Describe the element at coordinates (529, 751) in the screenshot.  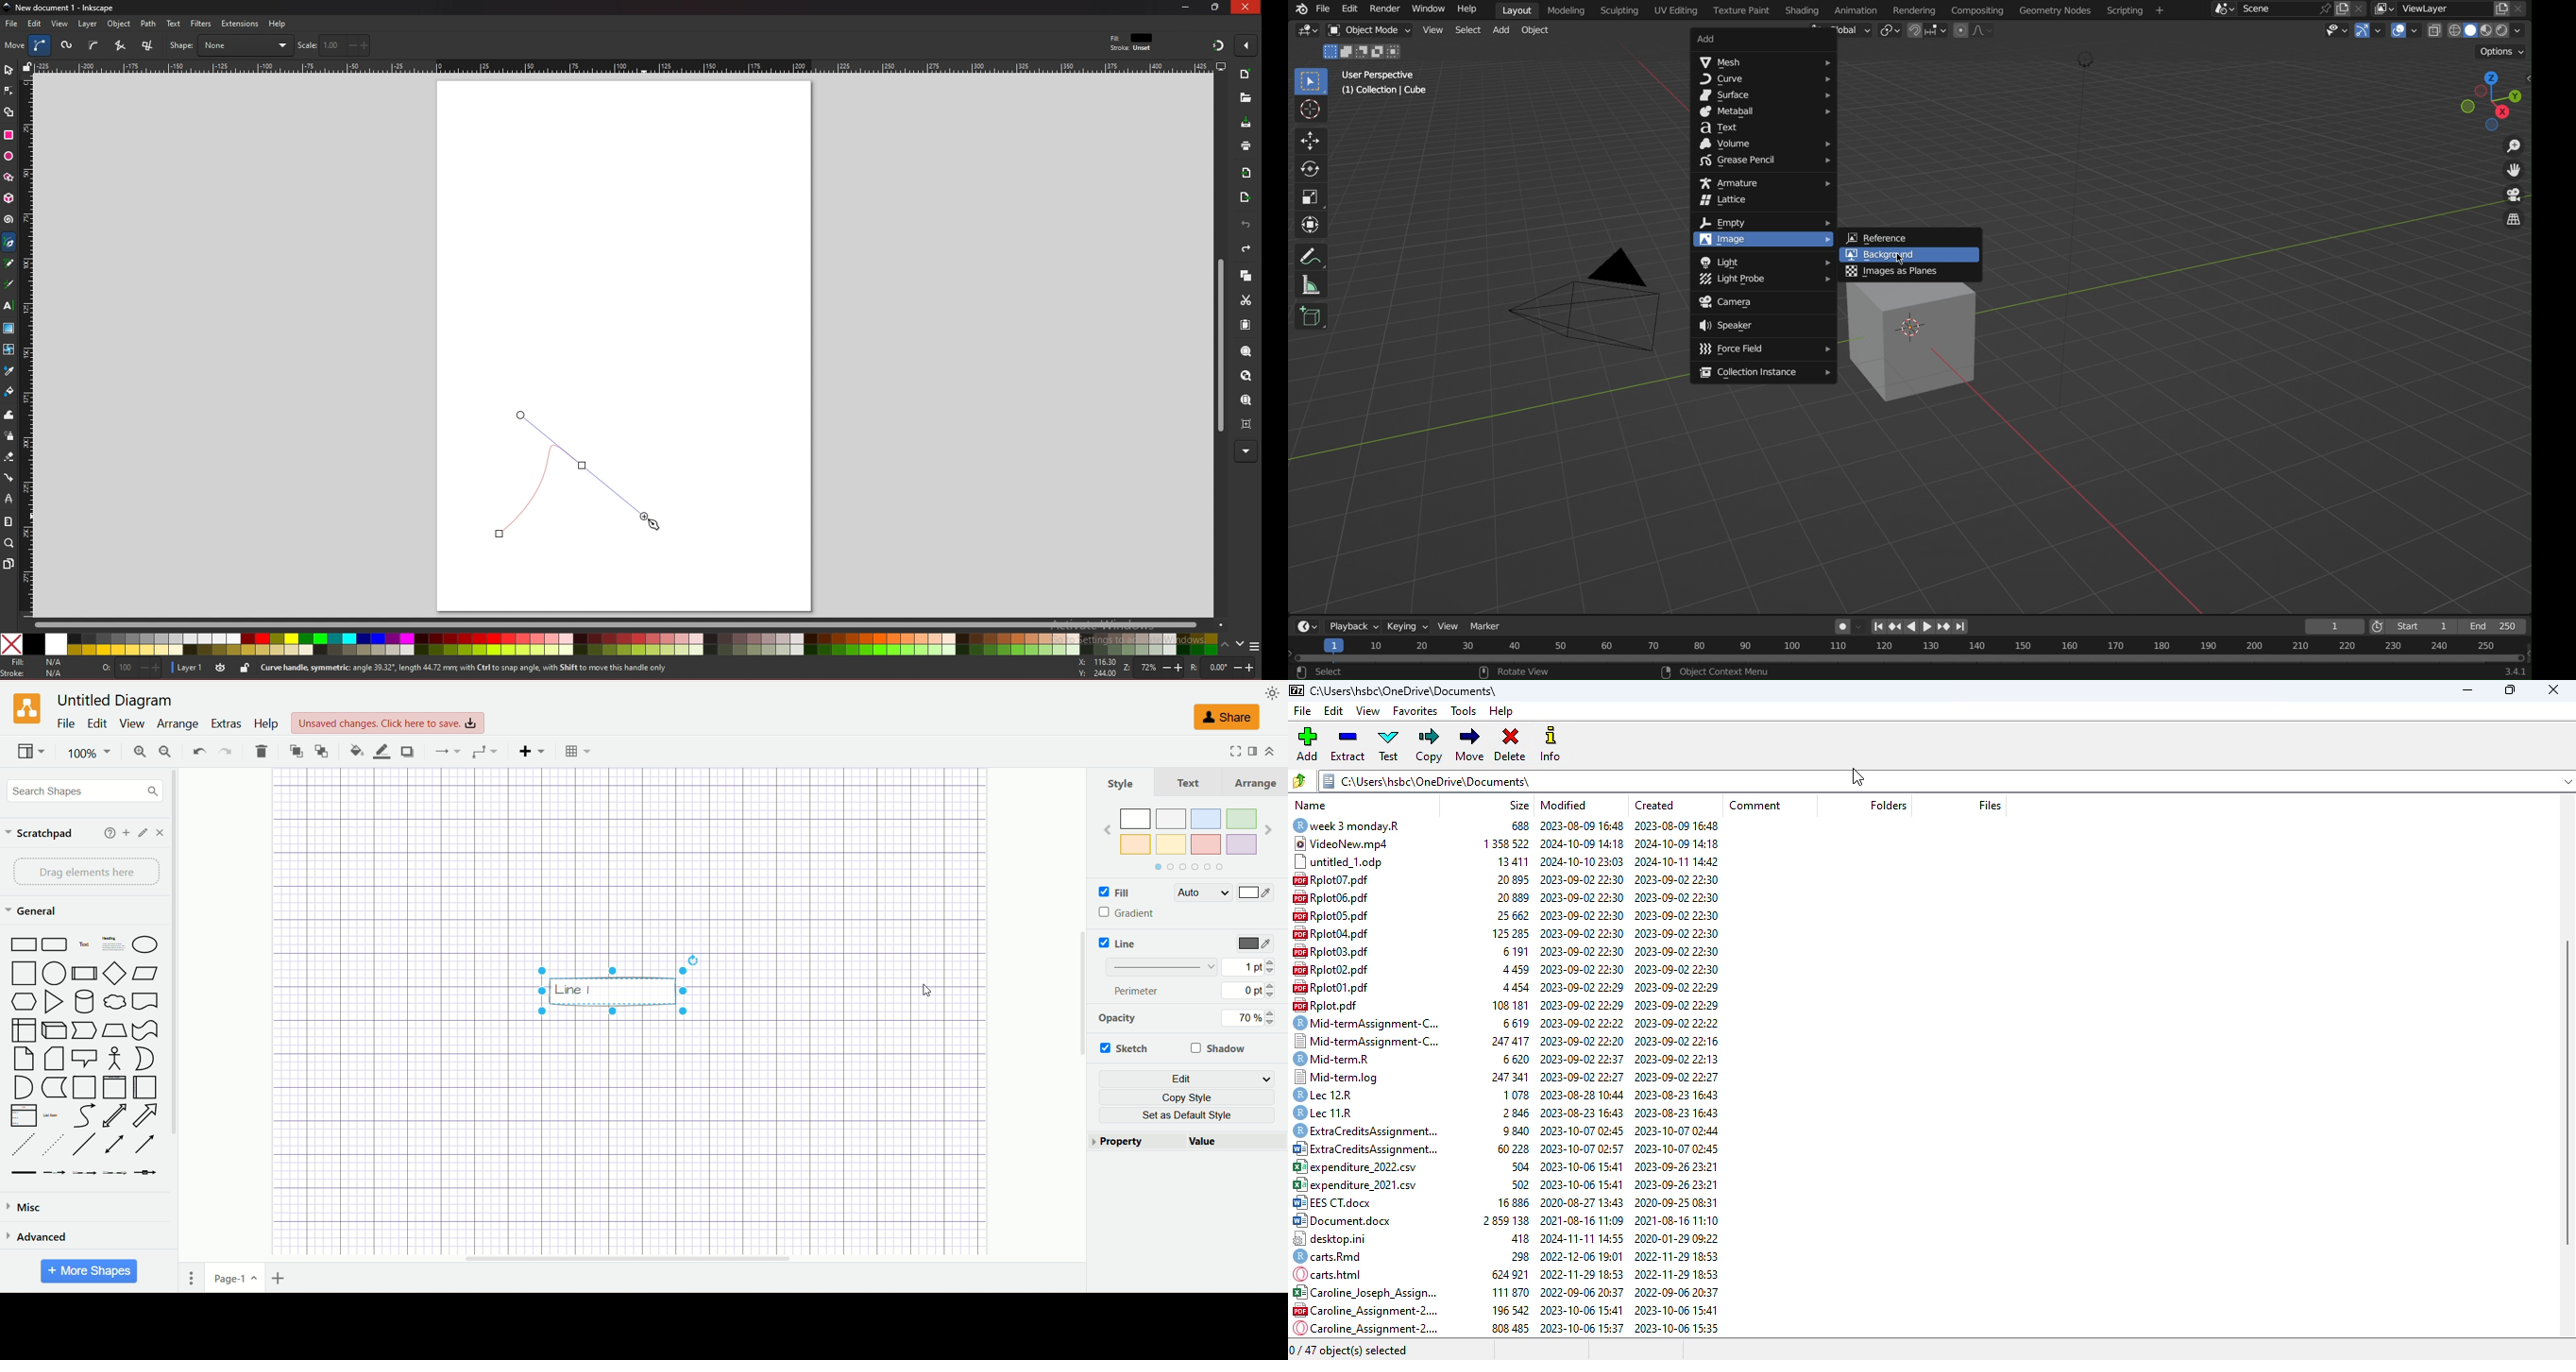
I see `insert` at that location.